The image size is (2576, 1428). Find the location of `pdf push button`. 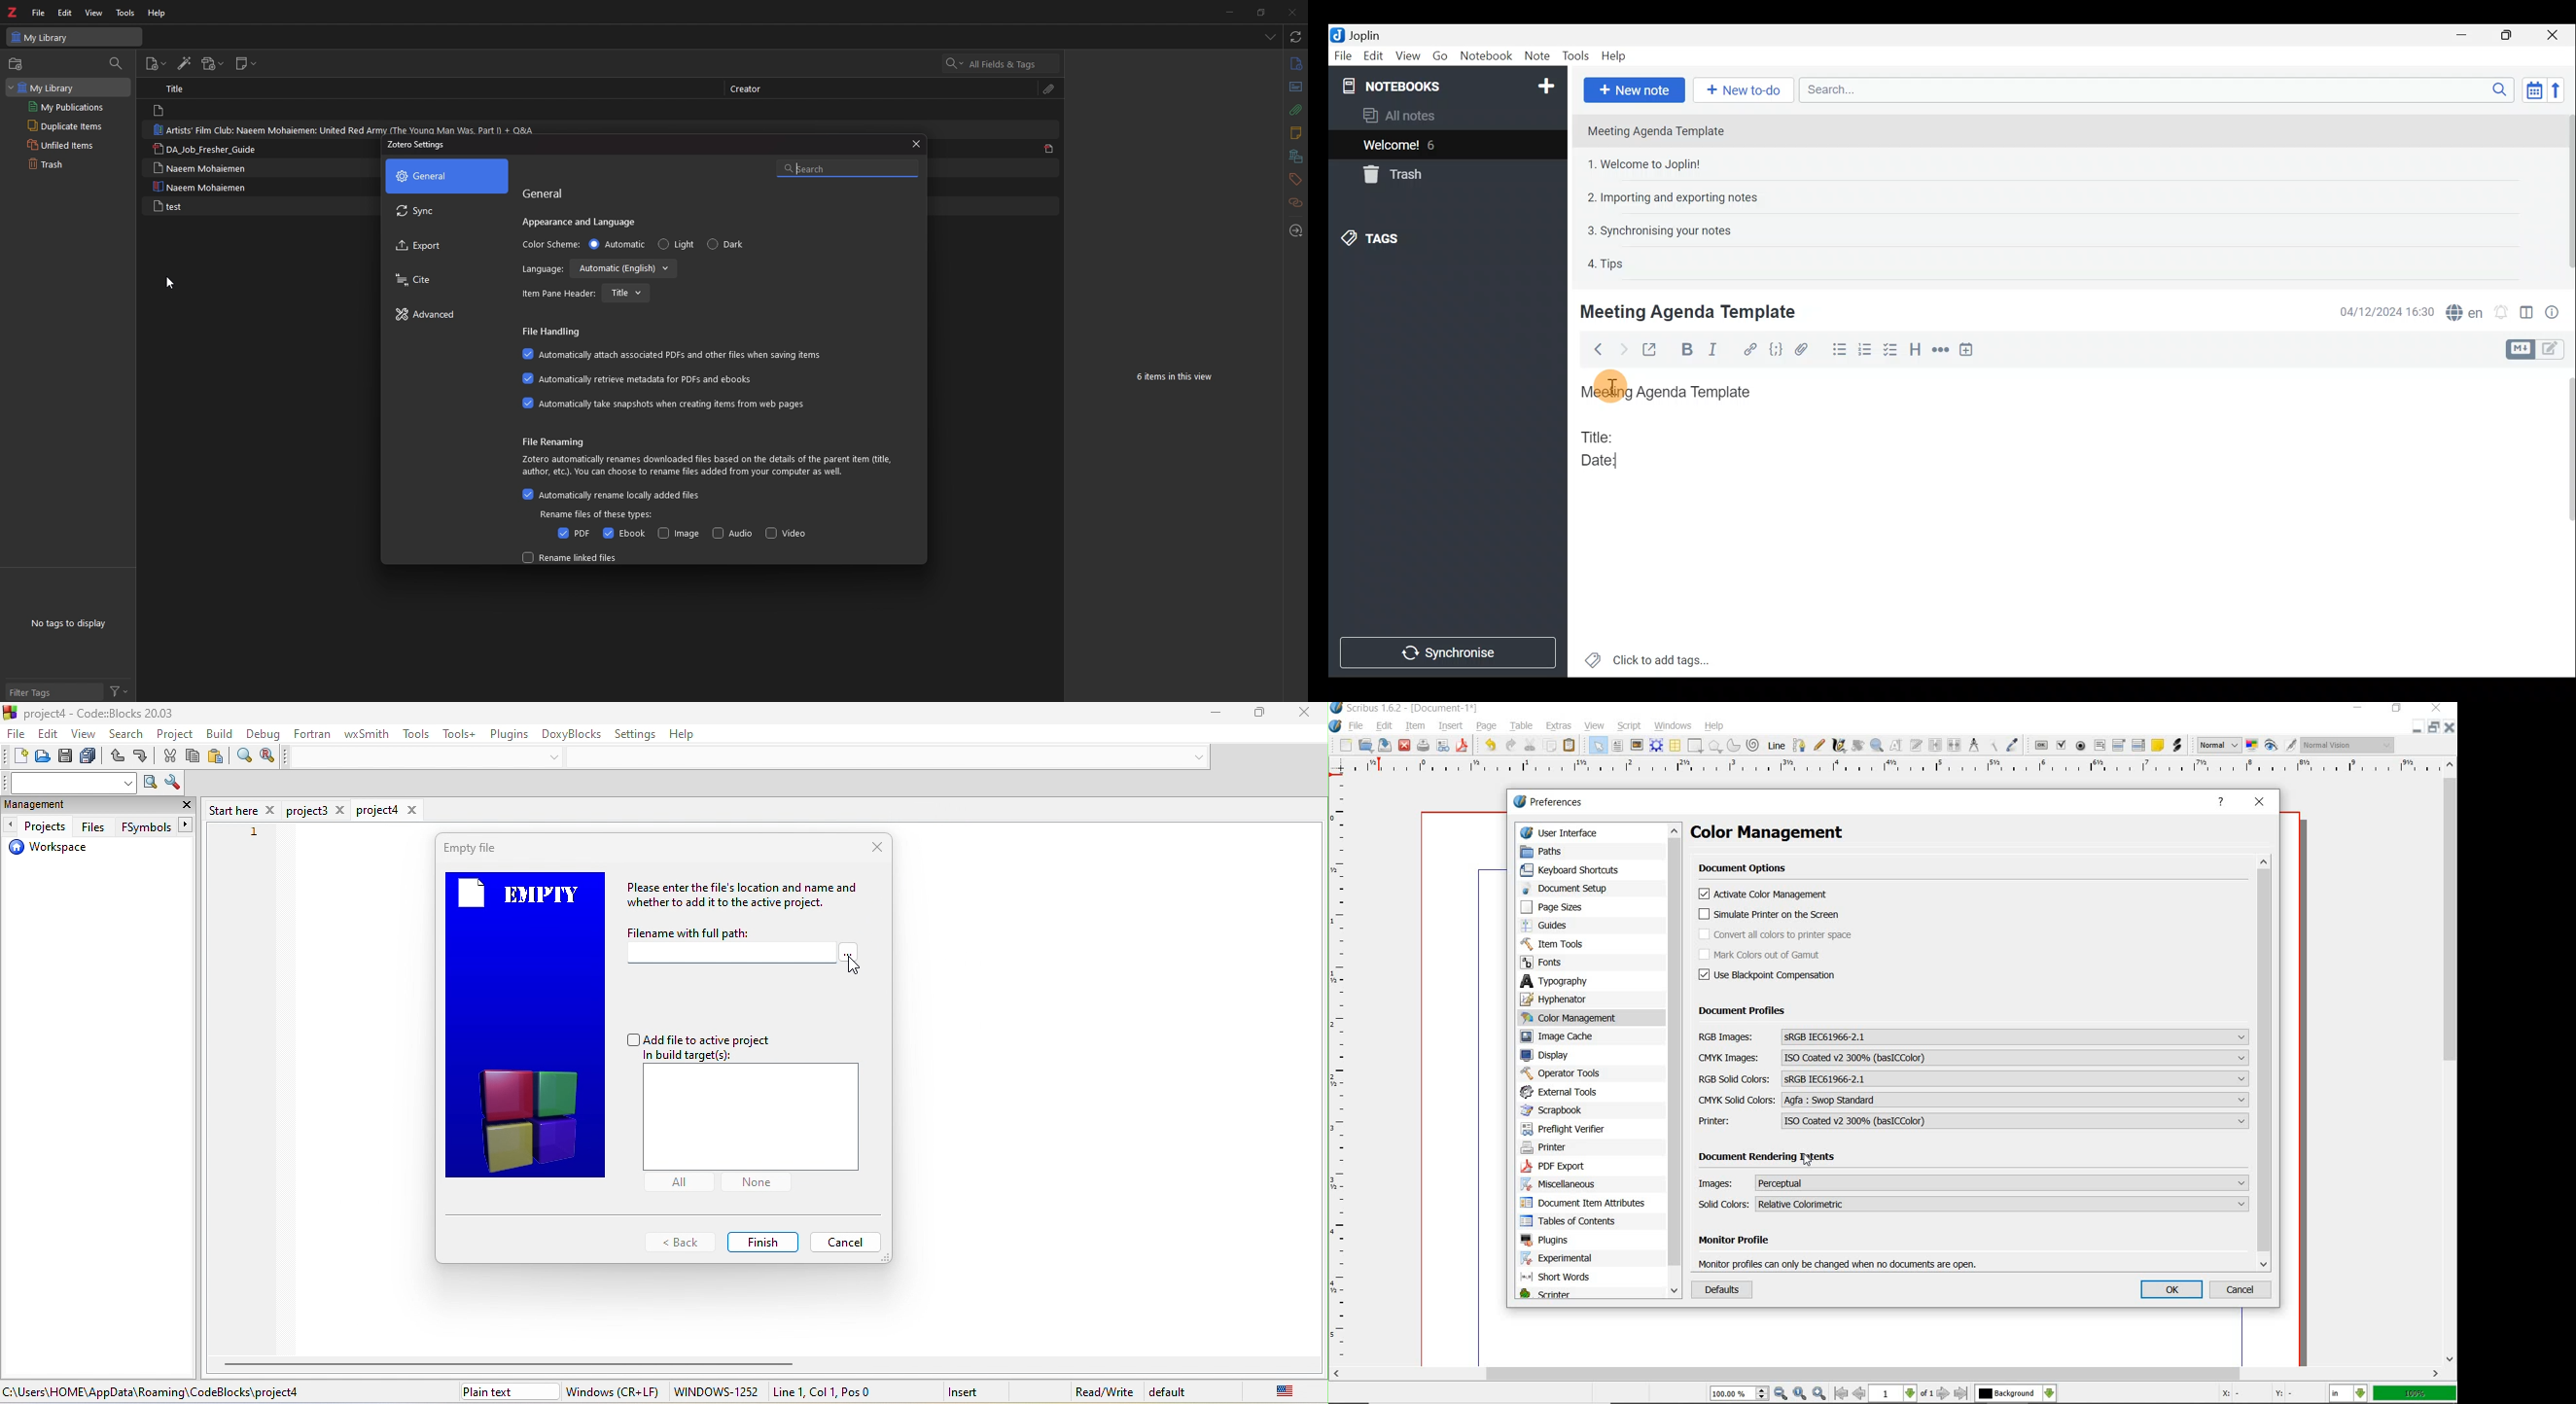

pdf push button is located at coordinates (2041, 745).